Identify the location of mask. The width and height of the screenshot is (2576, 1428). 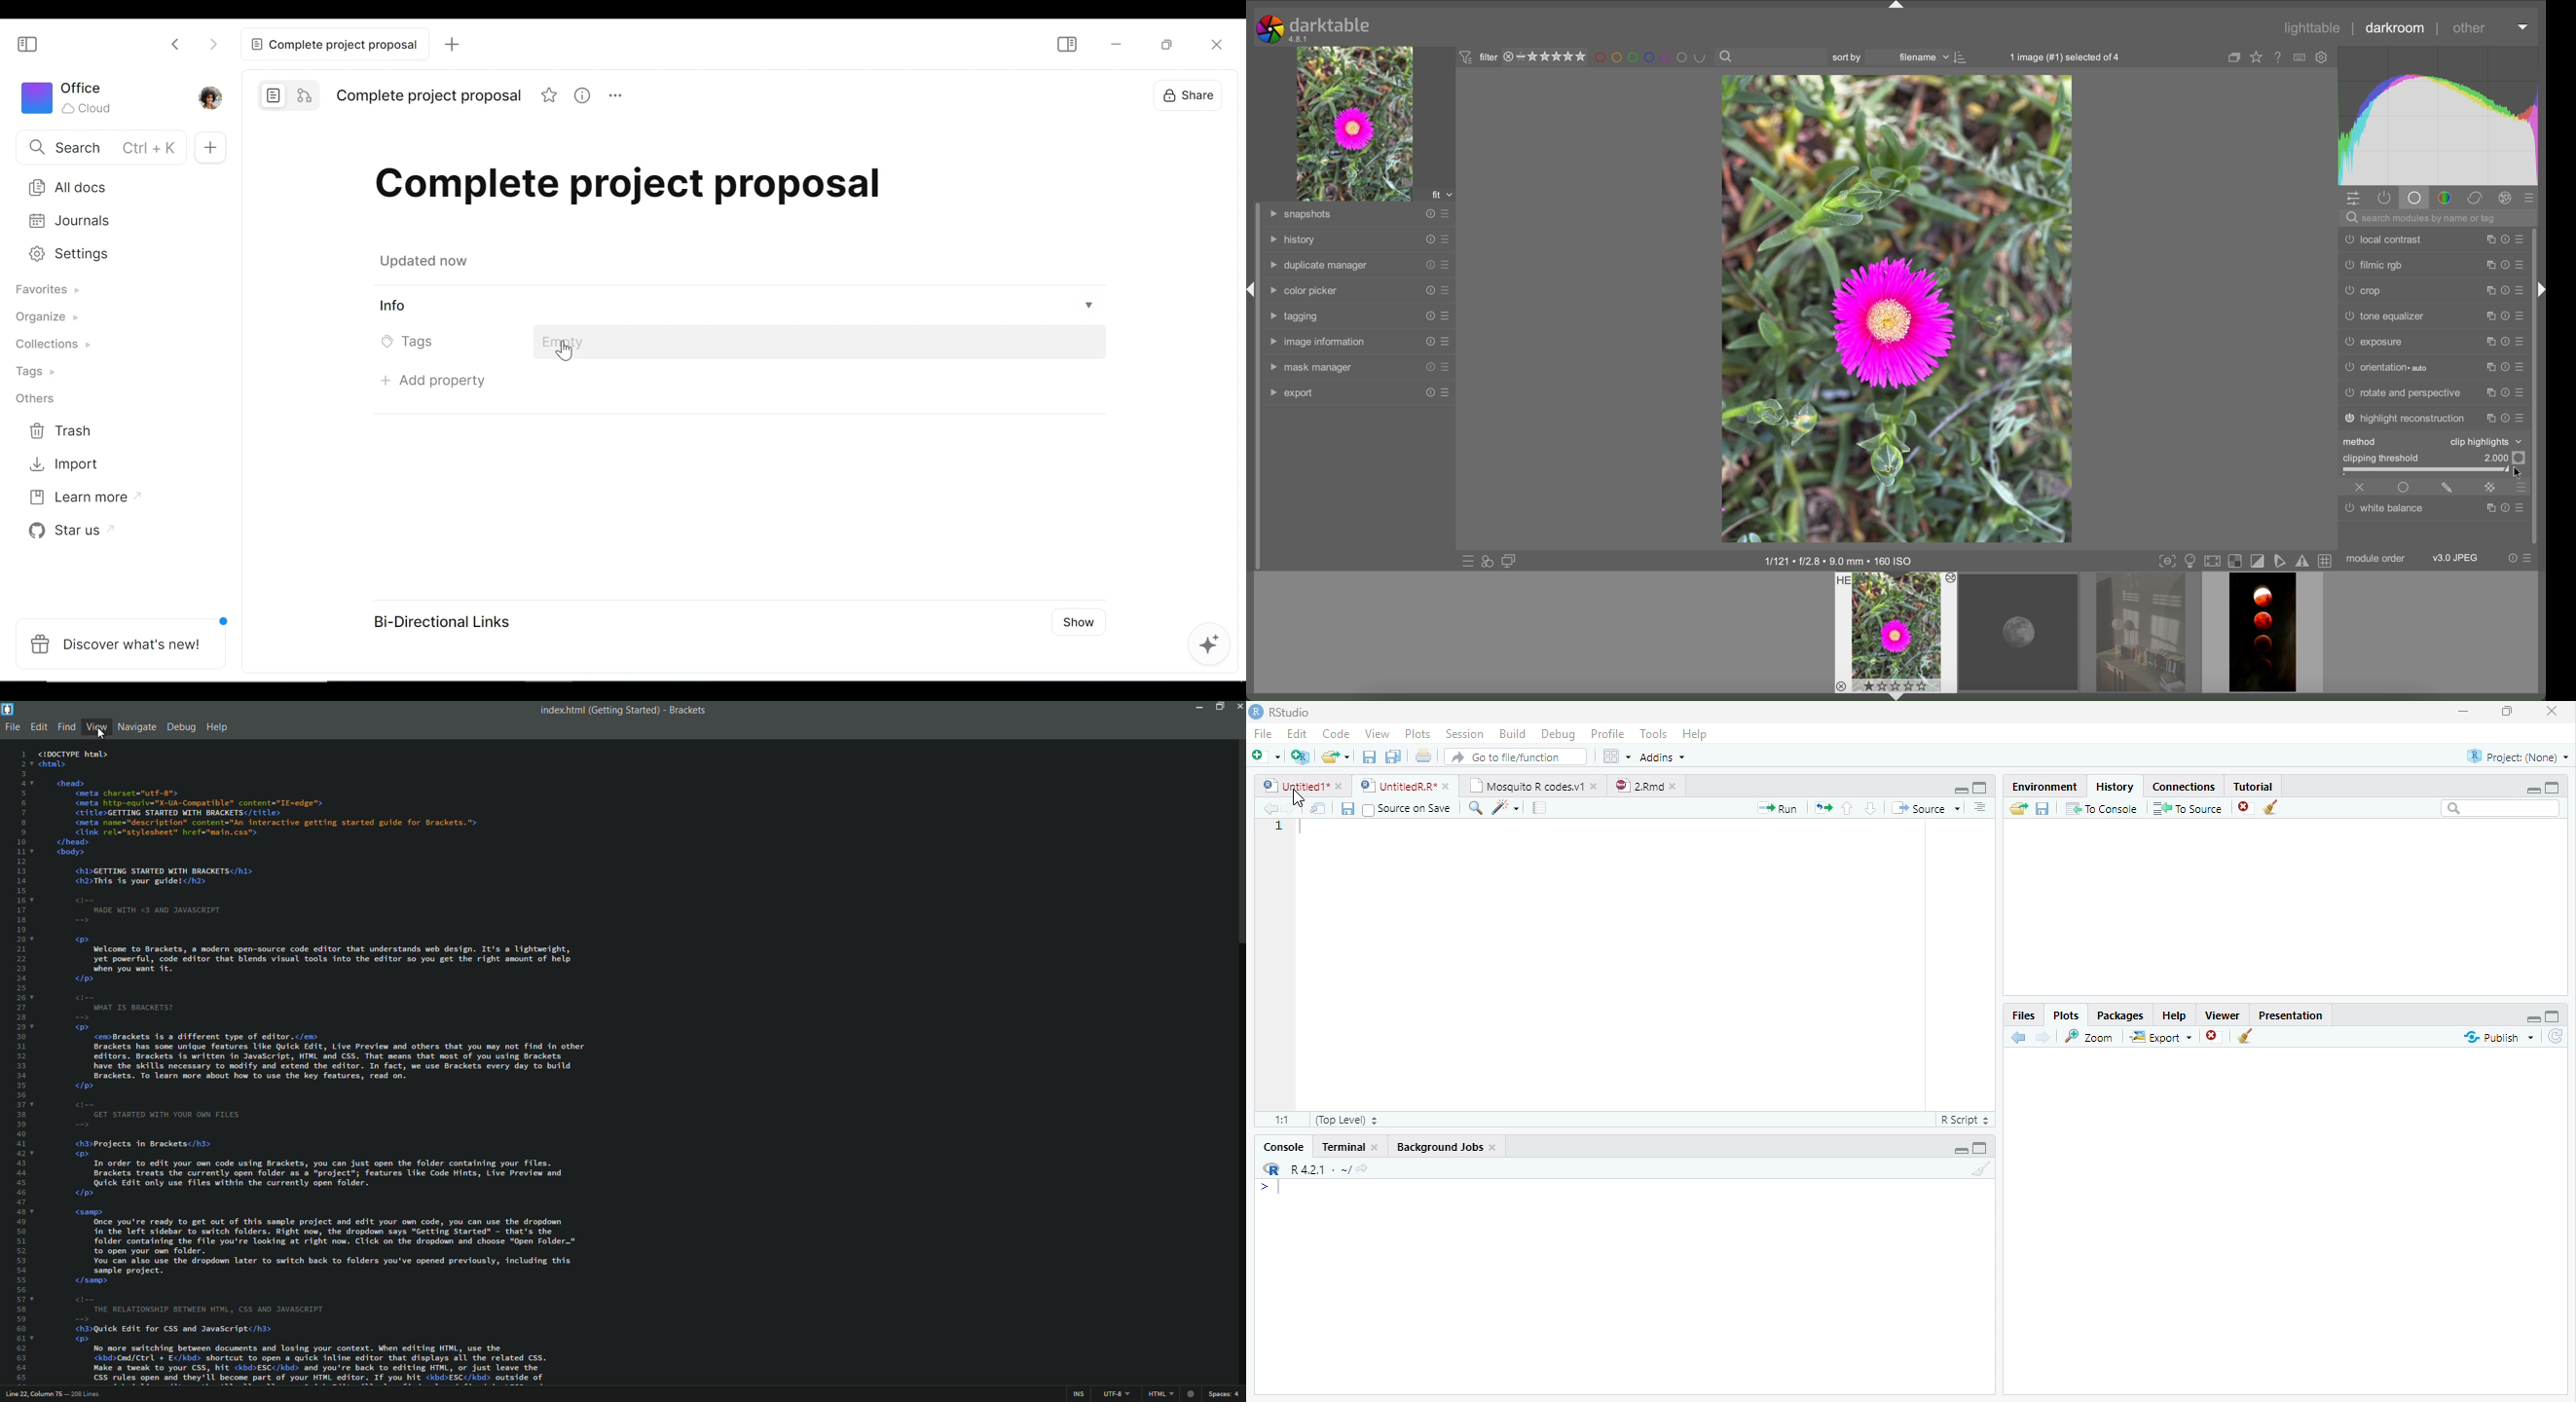
(2489, 487).